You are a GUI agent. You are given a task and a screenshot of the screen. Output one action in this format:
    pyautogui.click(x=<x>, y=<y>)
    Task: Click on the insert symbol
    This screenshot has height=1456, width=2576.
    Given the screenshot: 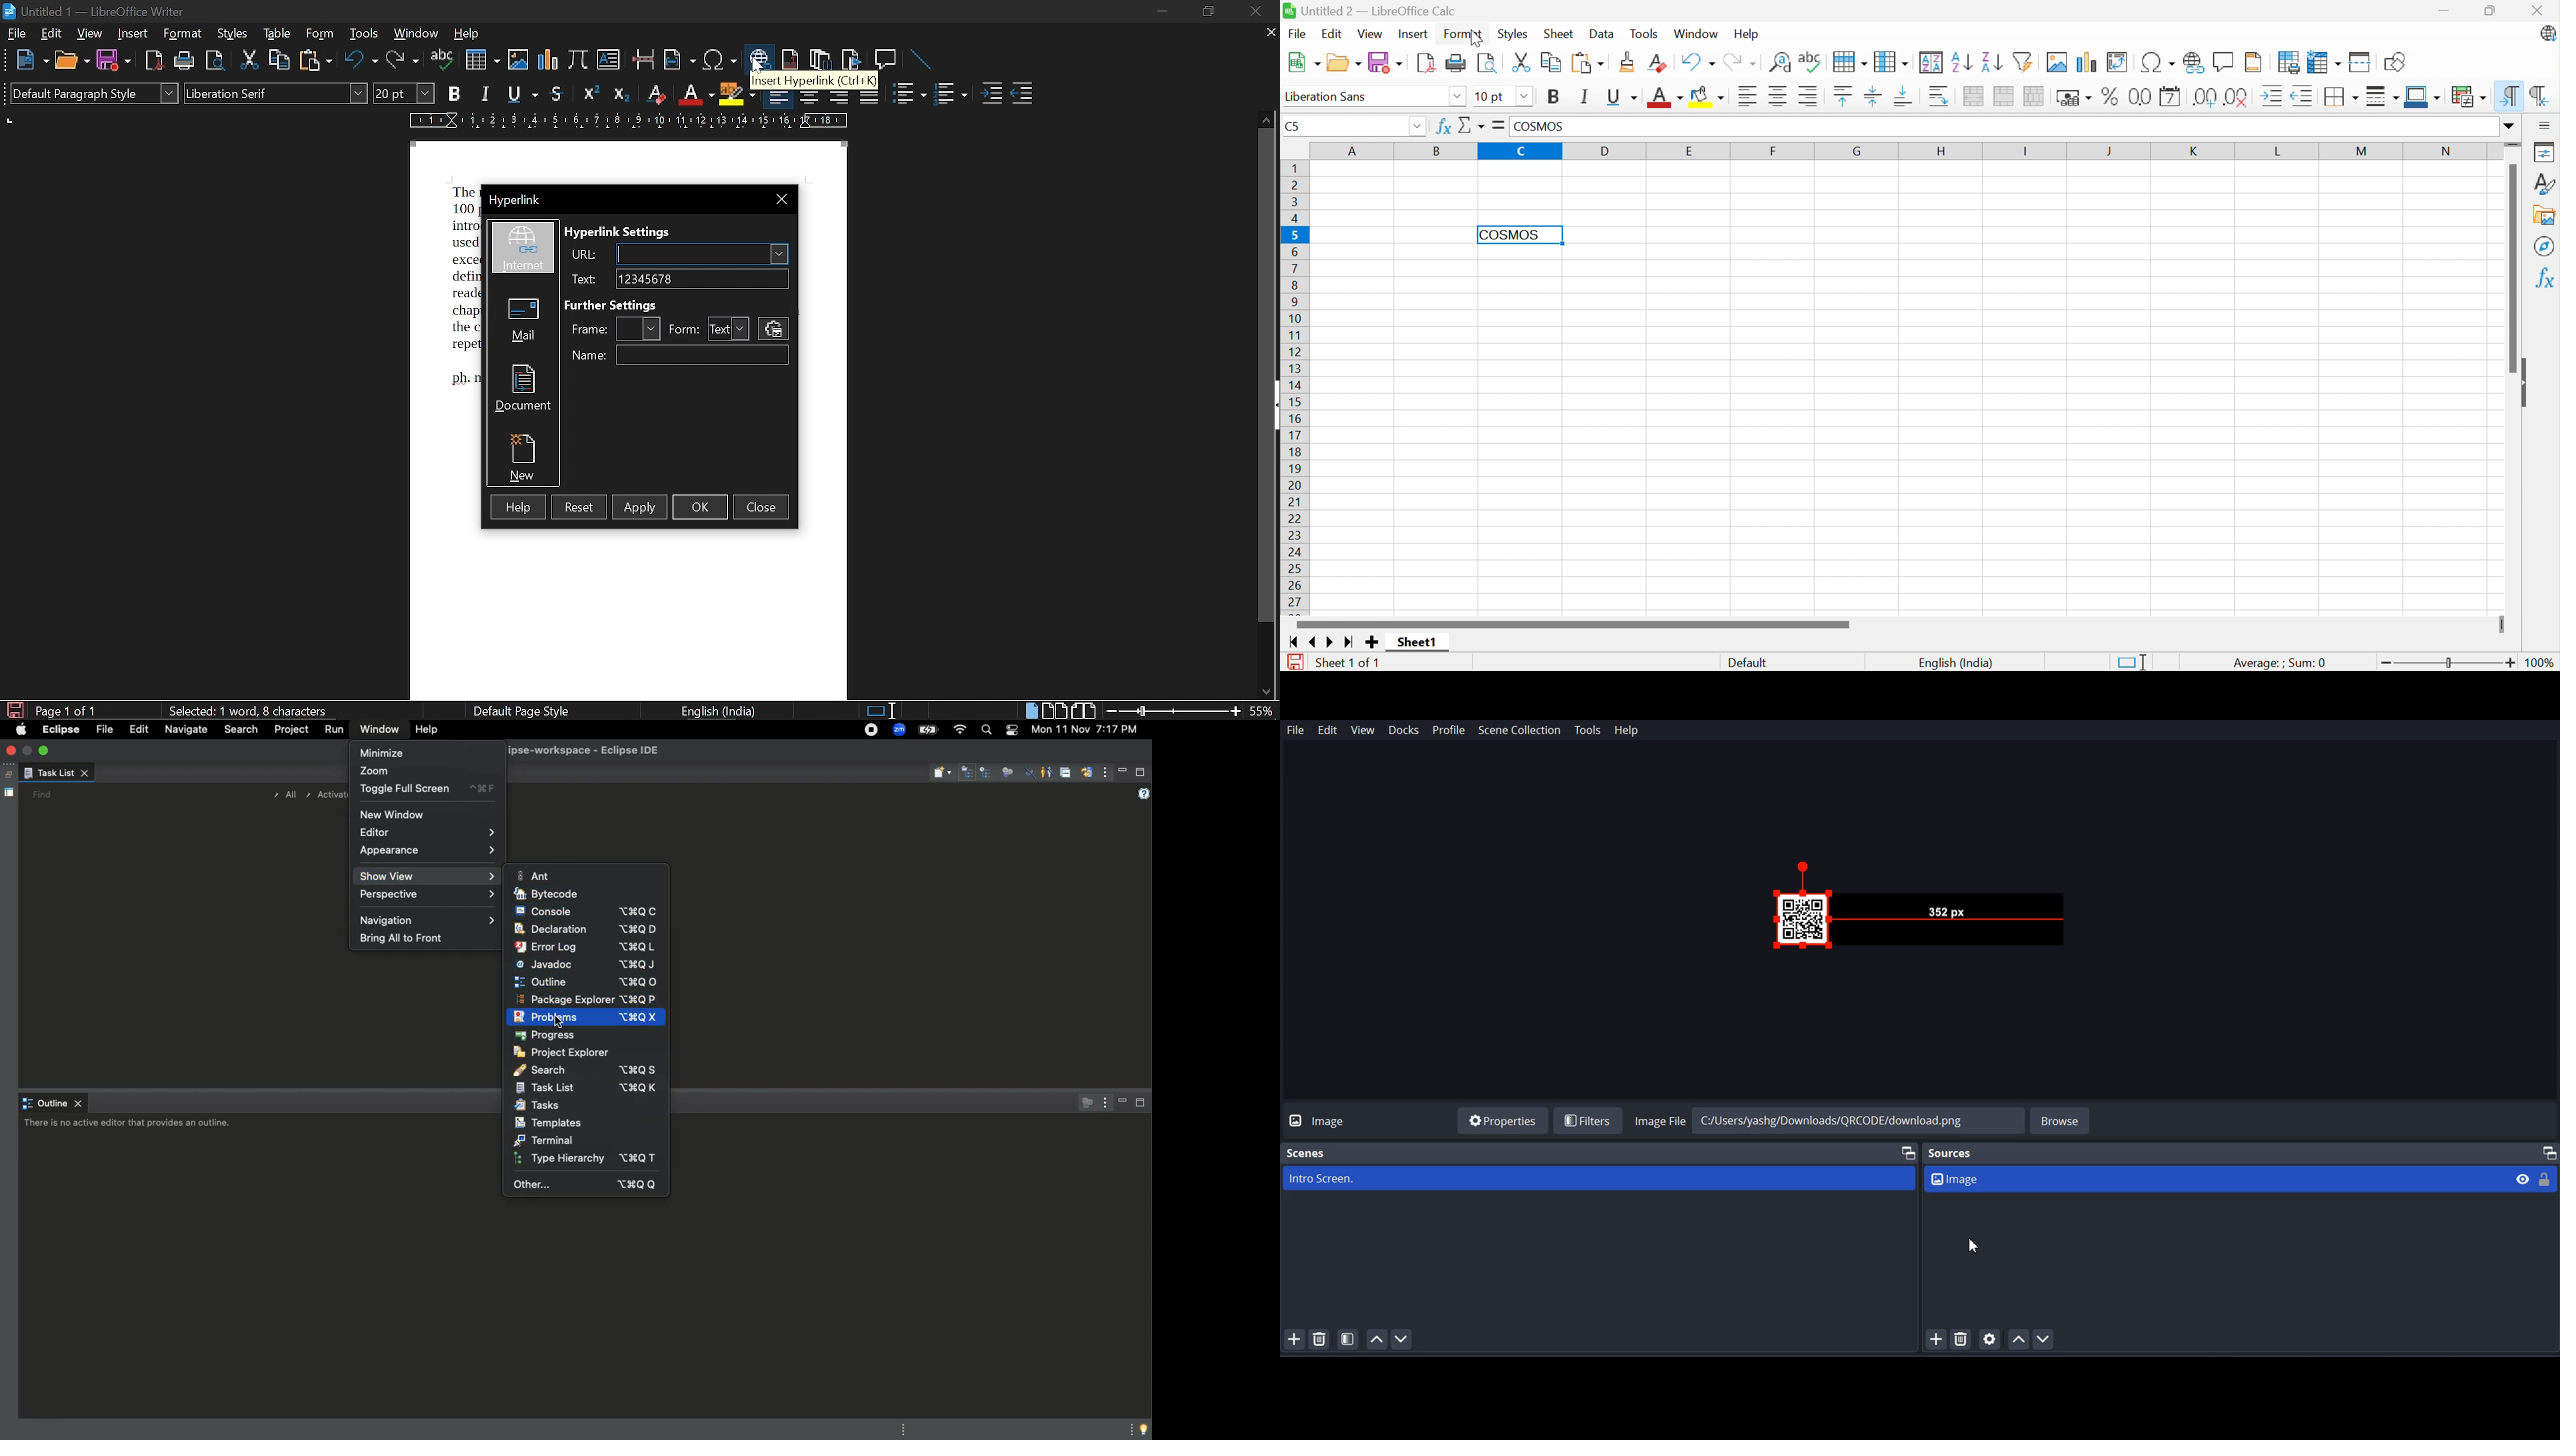 What is the action you would take?
    pyautogui.click(x=718, y=60)
    